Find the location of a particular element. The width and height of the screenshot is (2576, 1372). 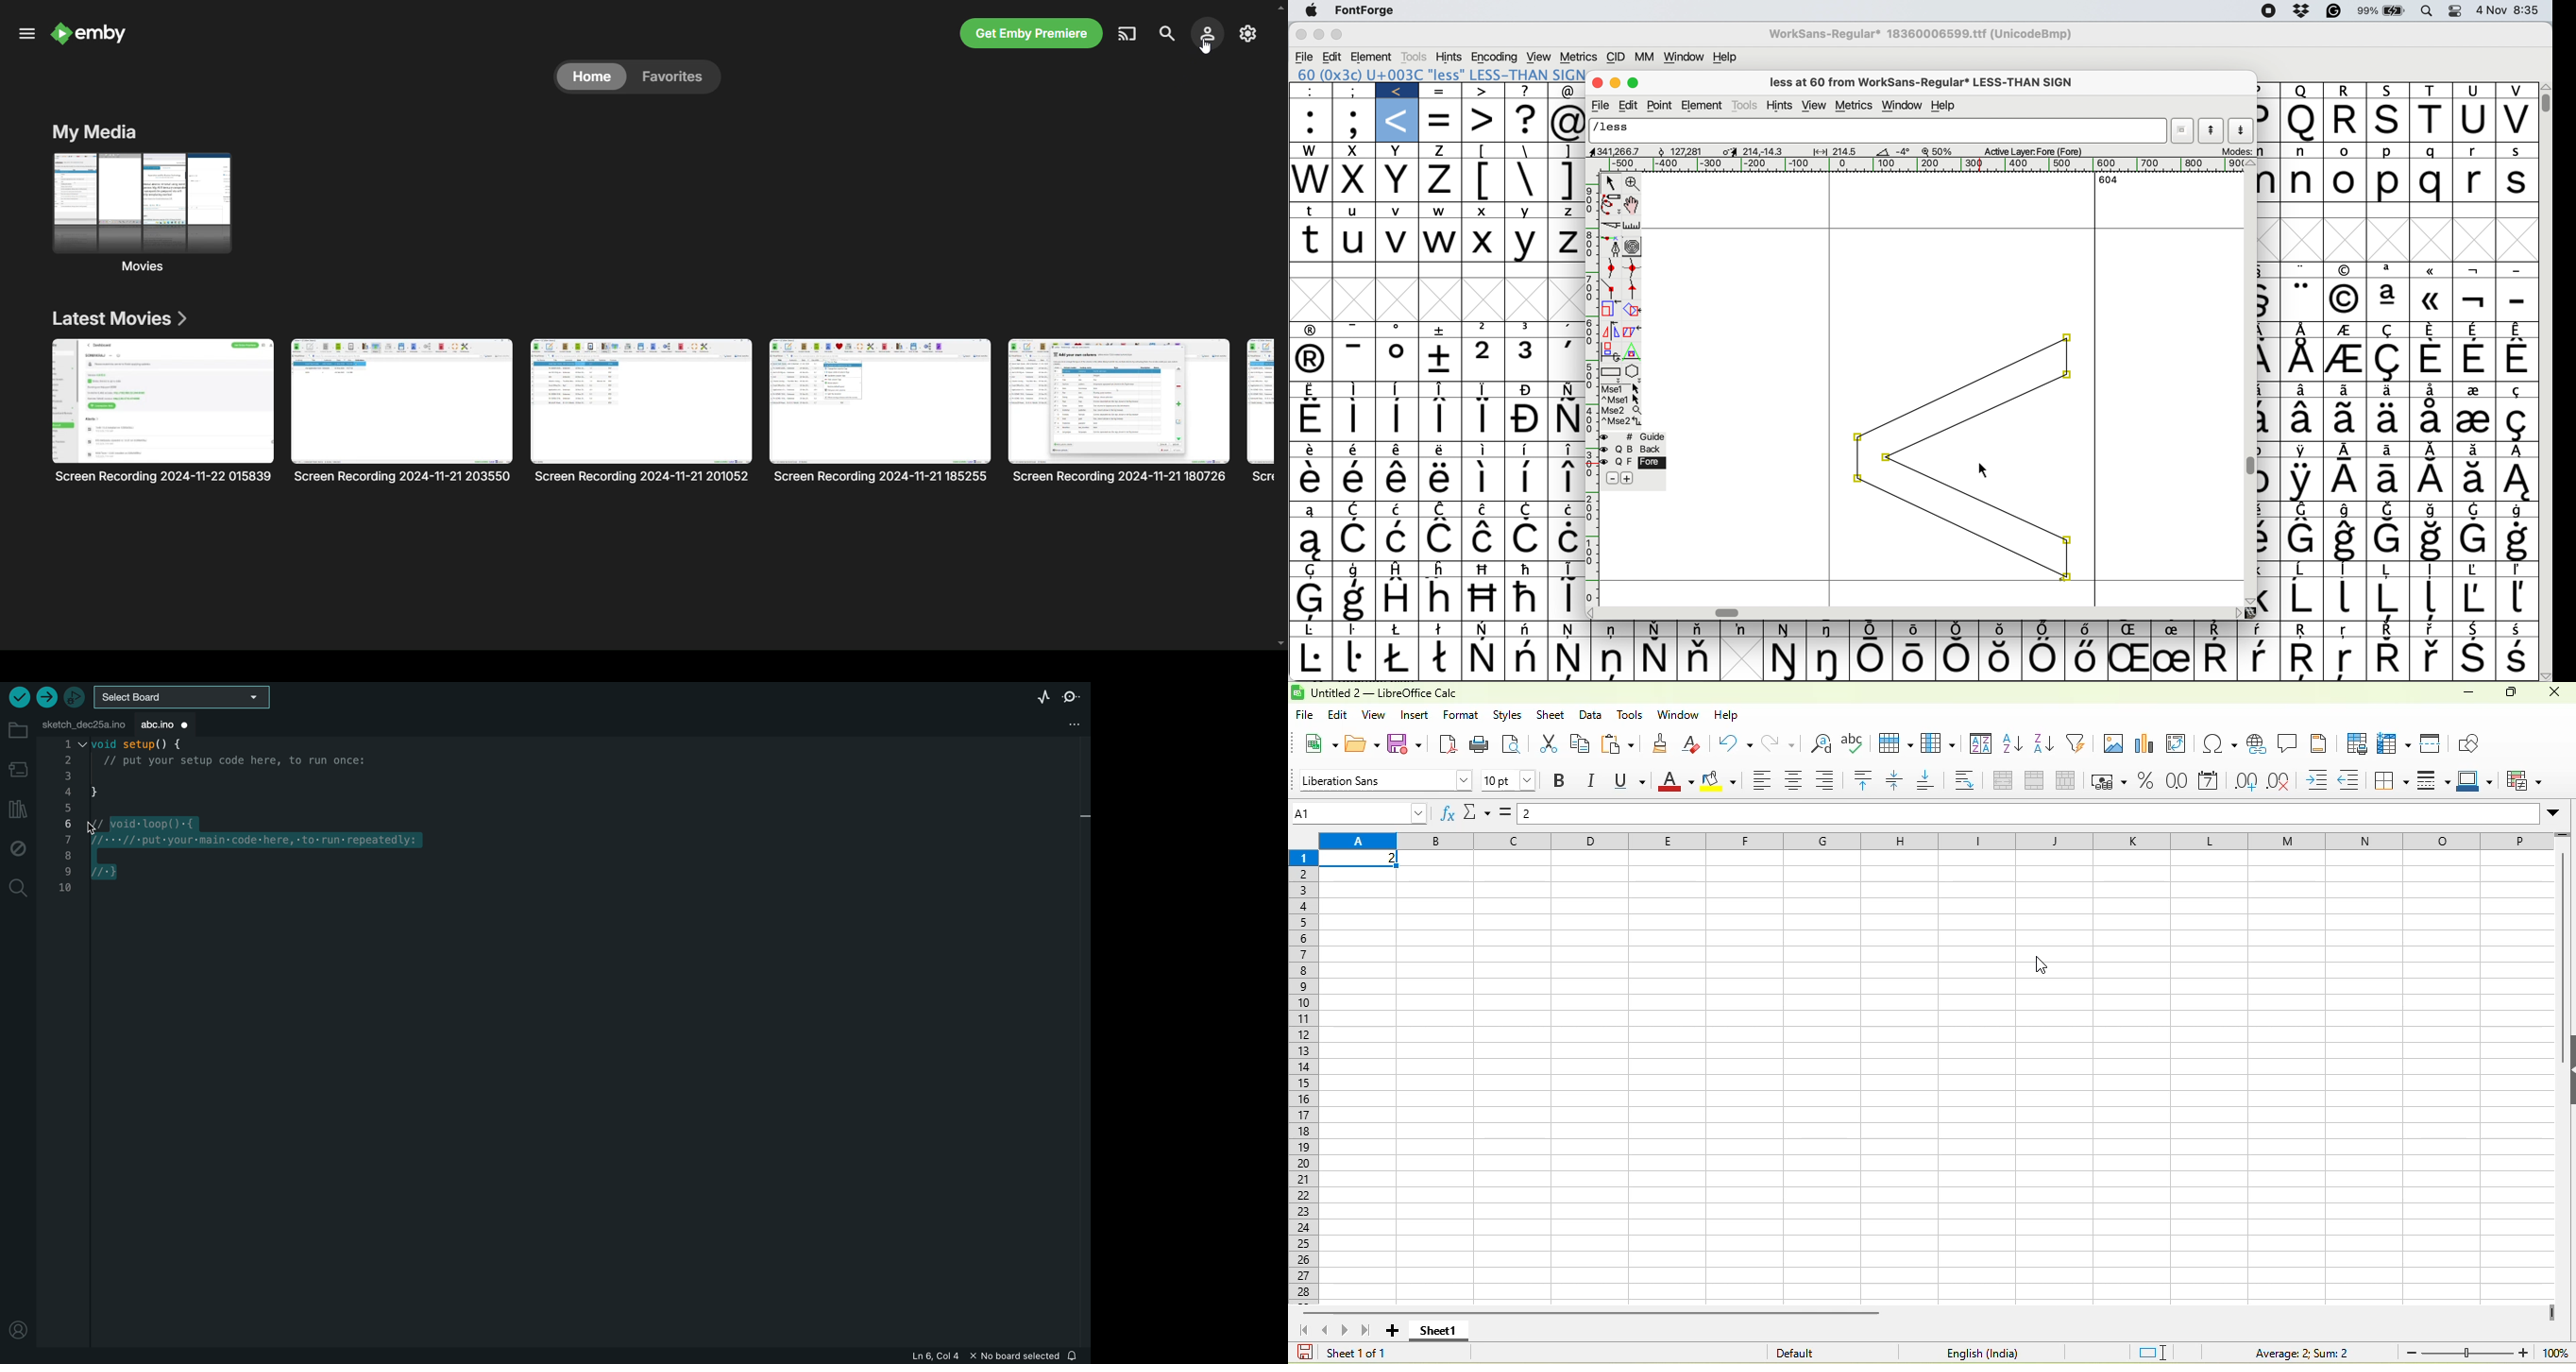

horizontal scroll bar is located at coordinates (1594, 1312).